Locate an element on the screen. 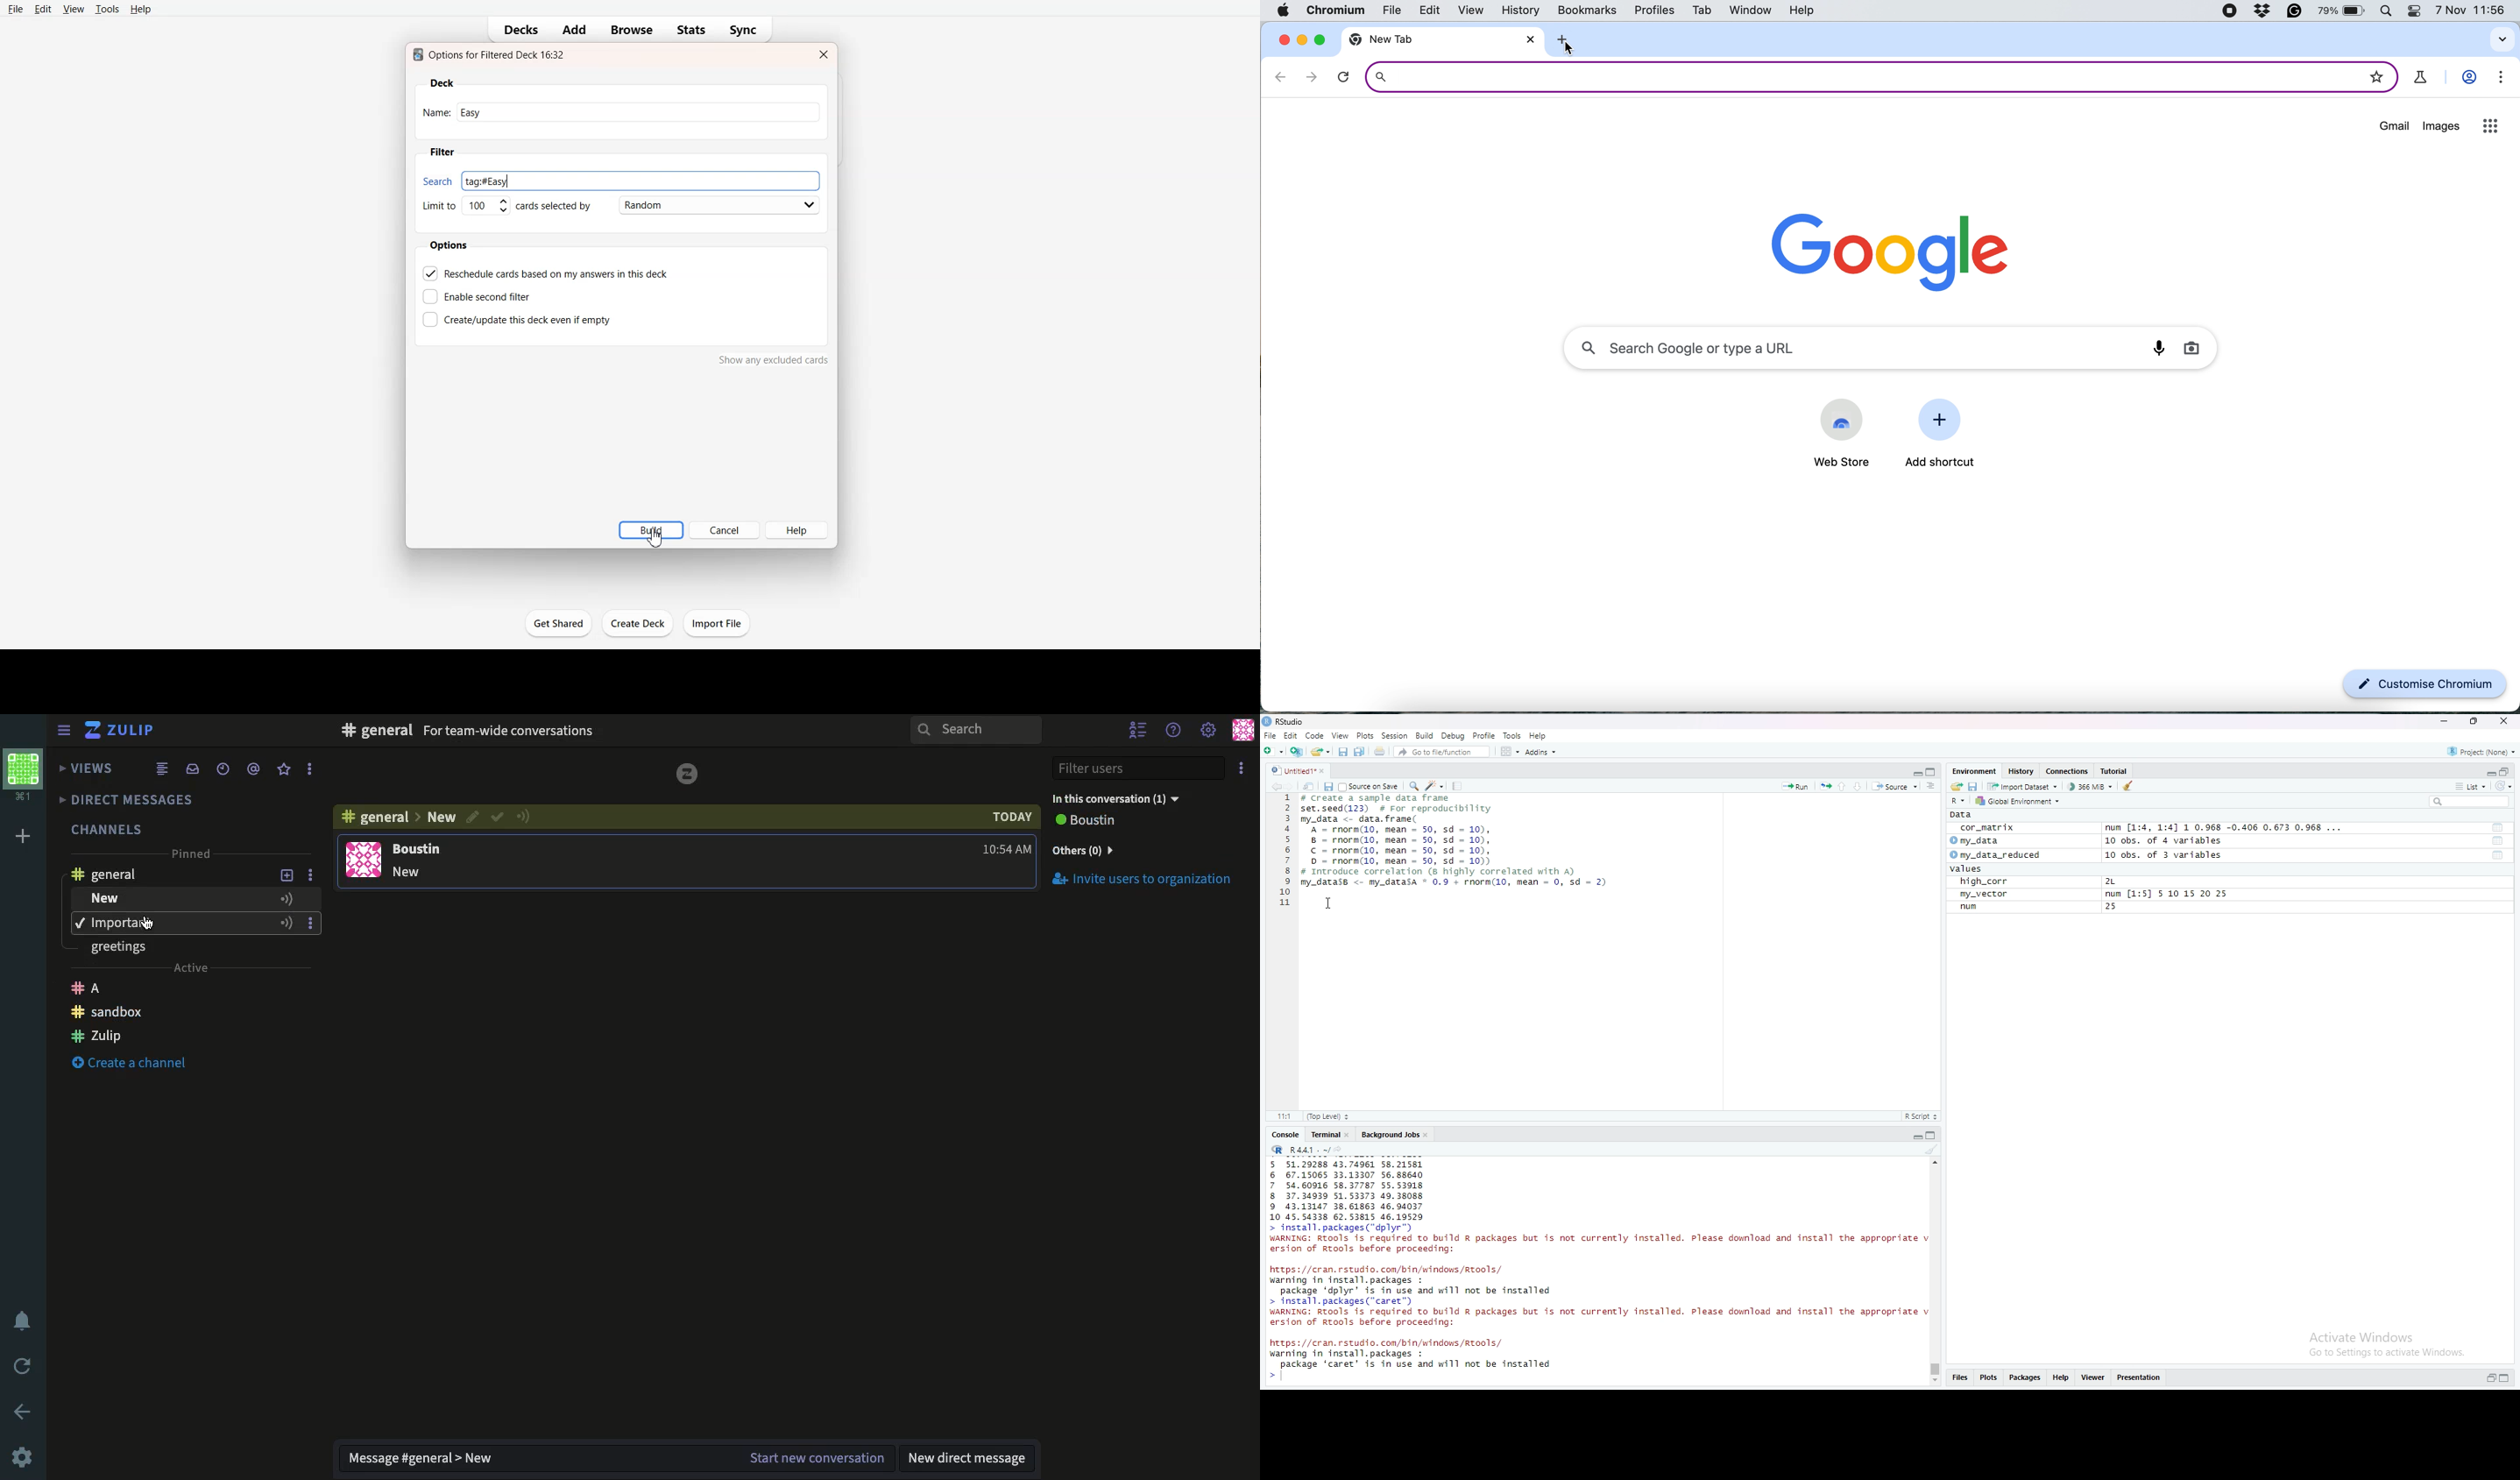 The image size is (2520, 1484). Packages is located at coordinates (2024, 1378).